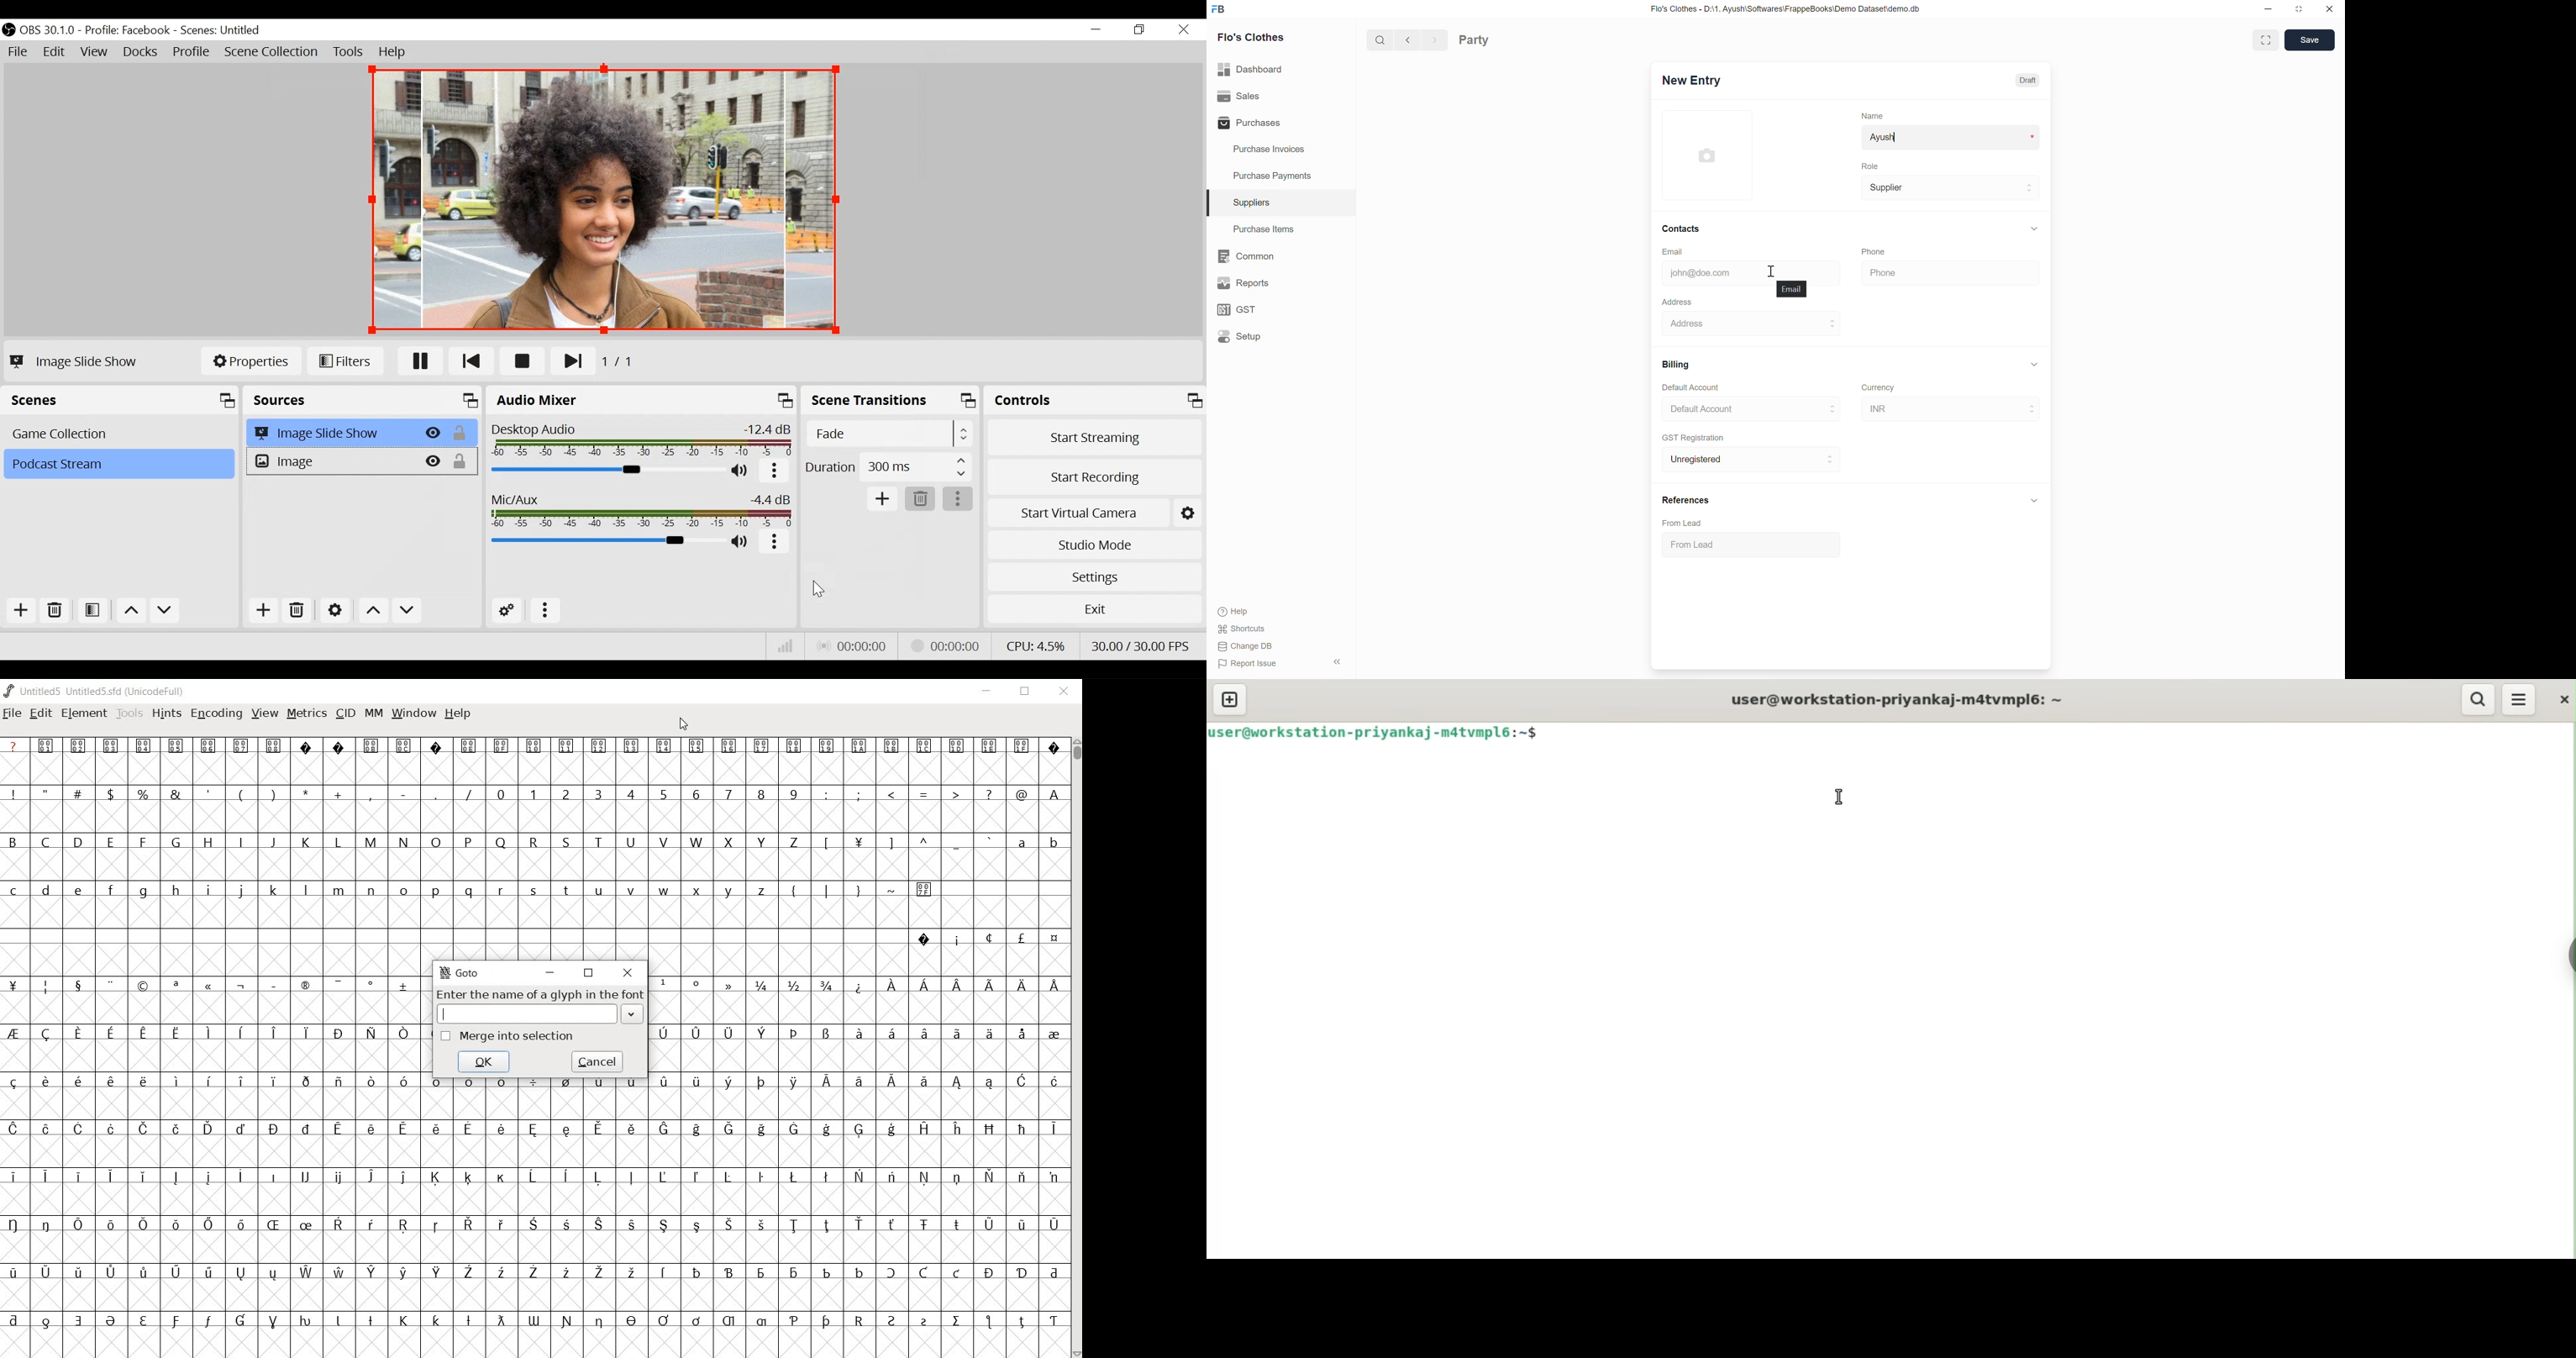 Image resolution: width=2576 pixels, height=1372 pixels. What do you see at coordinates (959, 500) in the screenshot?
I see `more options` at bounding box center [959, 500].